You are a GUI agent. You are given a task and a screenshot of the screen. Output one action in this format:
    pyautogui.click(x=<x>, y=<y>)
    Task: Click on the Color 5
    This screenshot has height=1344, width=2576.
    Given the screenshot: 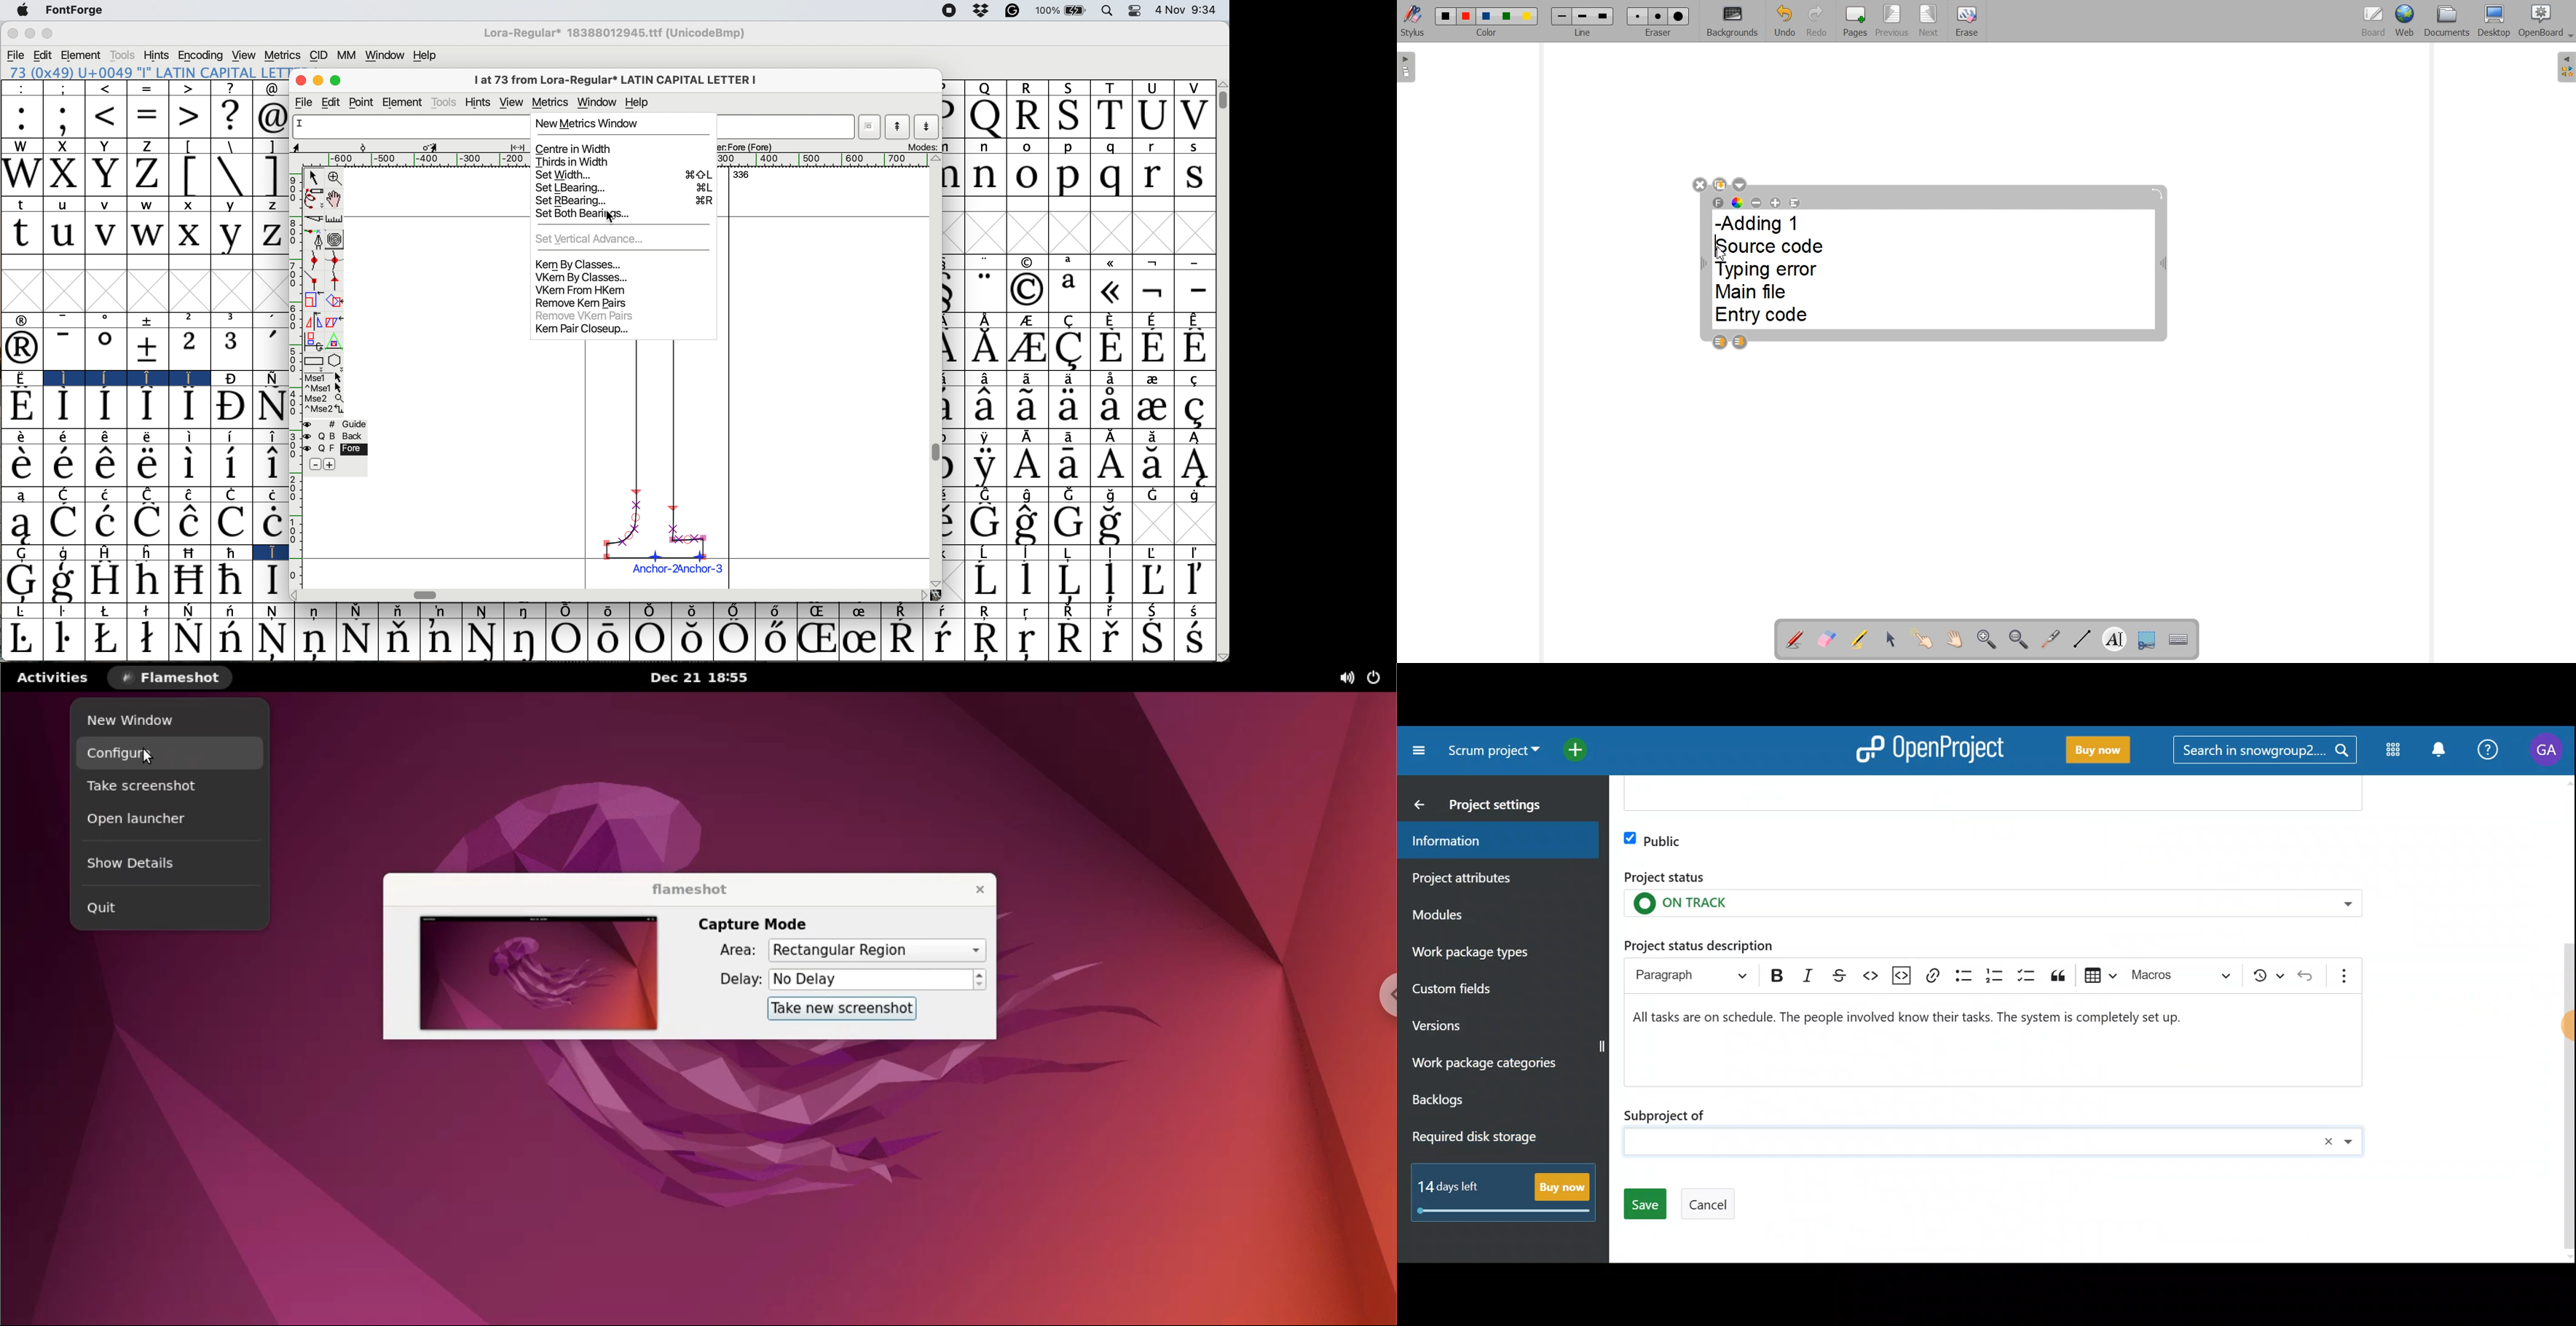 What is the action you would take?
    pyautogui.click(x=1528, y=17)
    